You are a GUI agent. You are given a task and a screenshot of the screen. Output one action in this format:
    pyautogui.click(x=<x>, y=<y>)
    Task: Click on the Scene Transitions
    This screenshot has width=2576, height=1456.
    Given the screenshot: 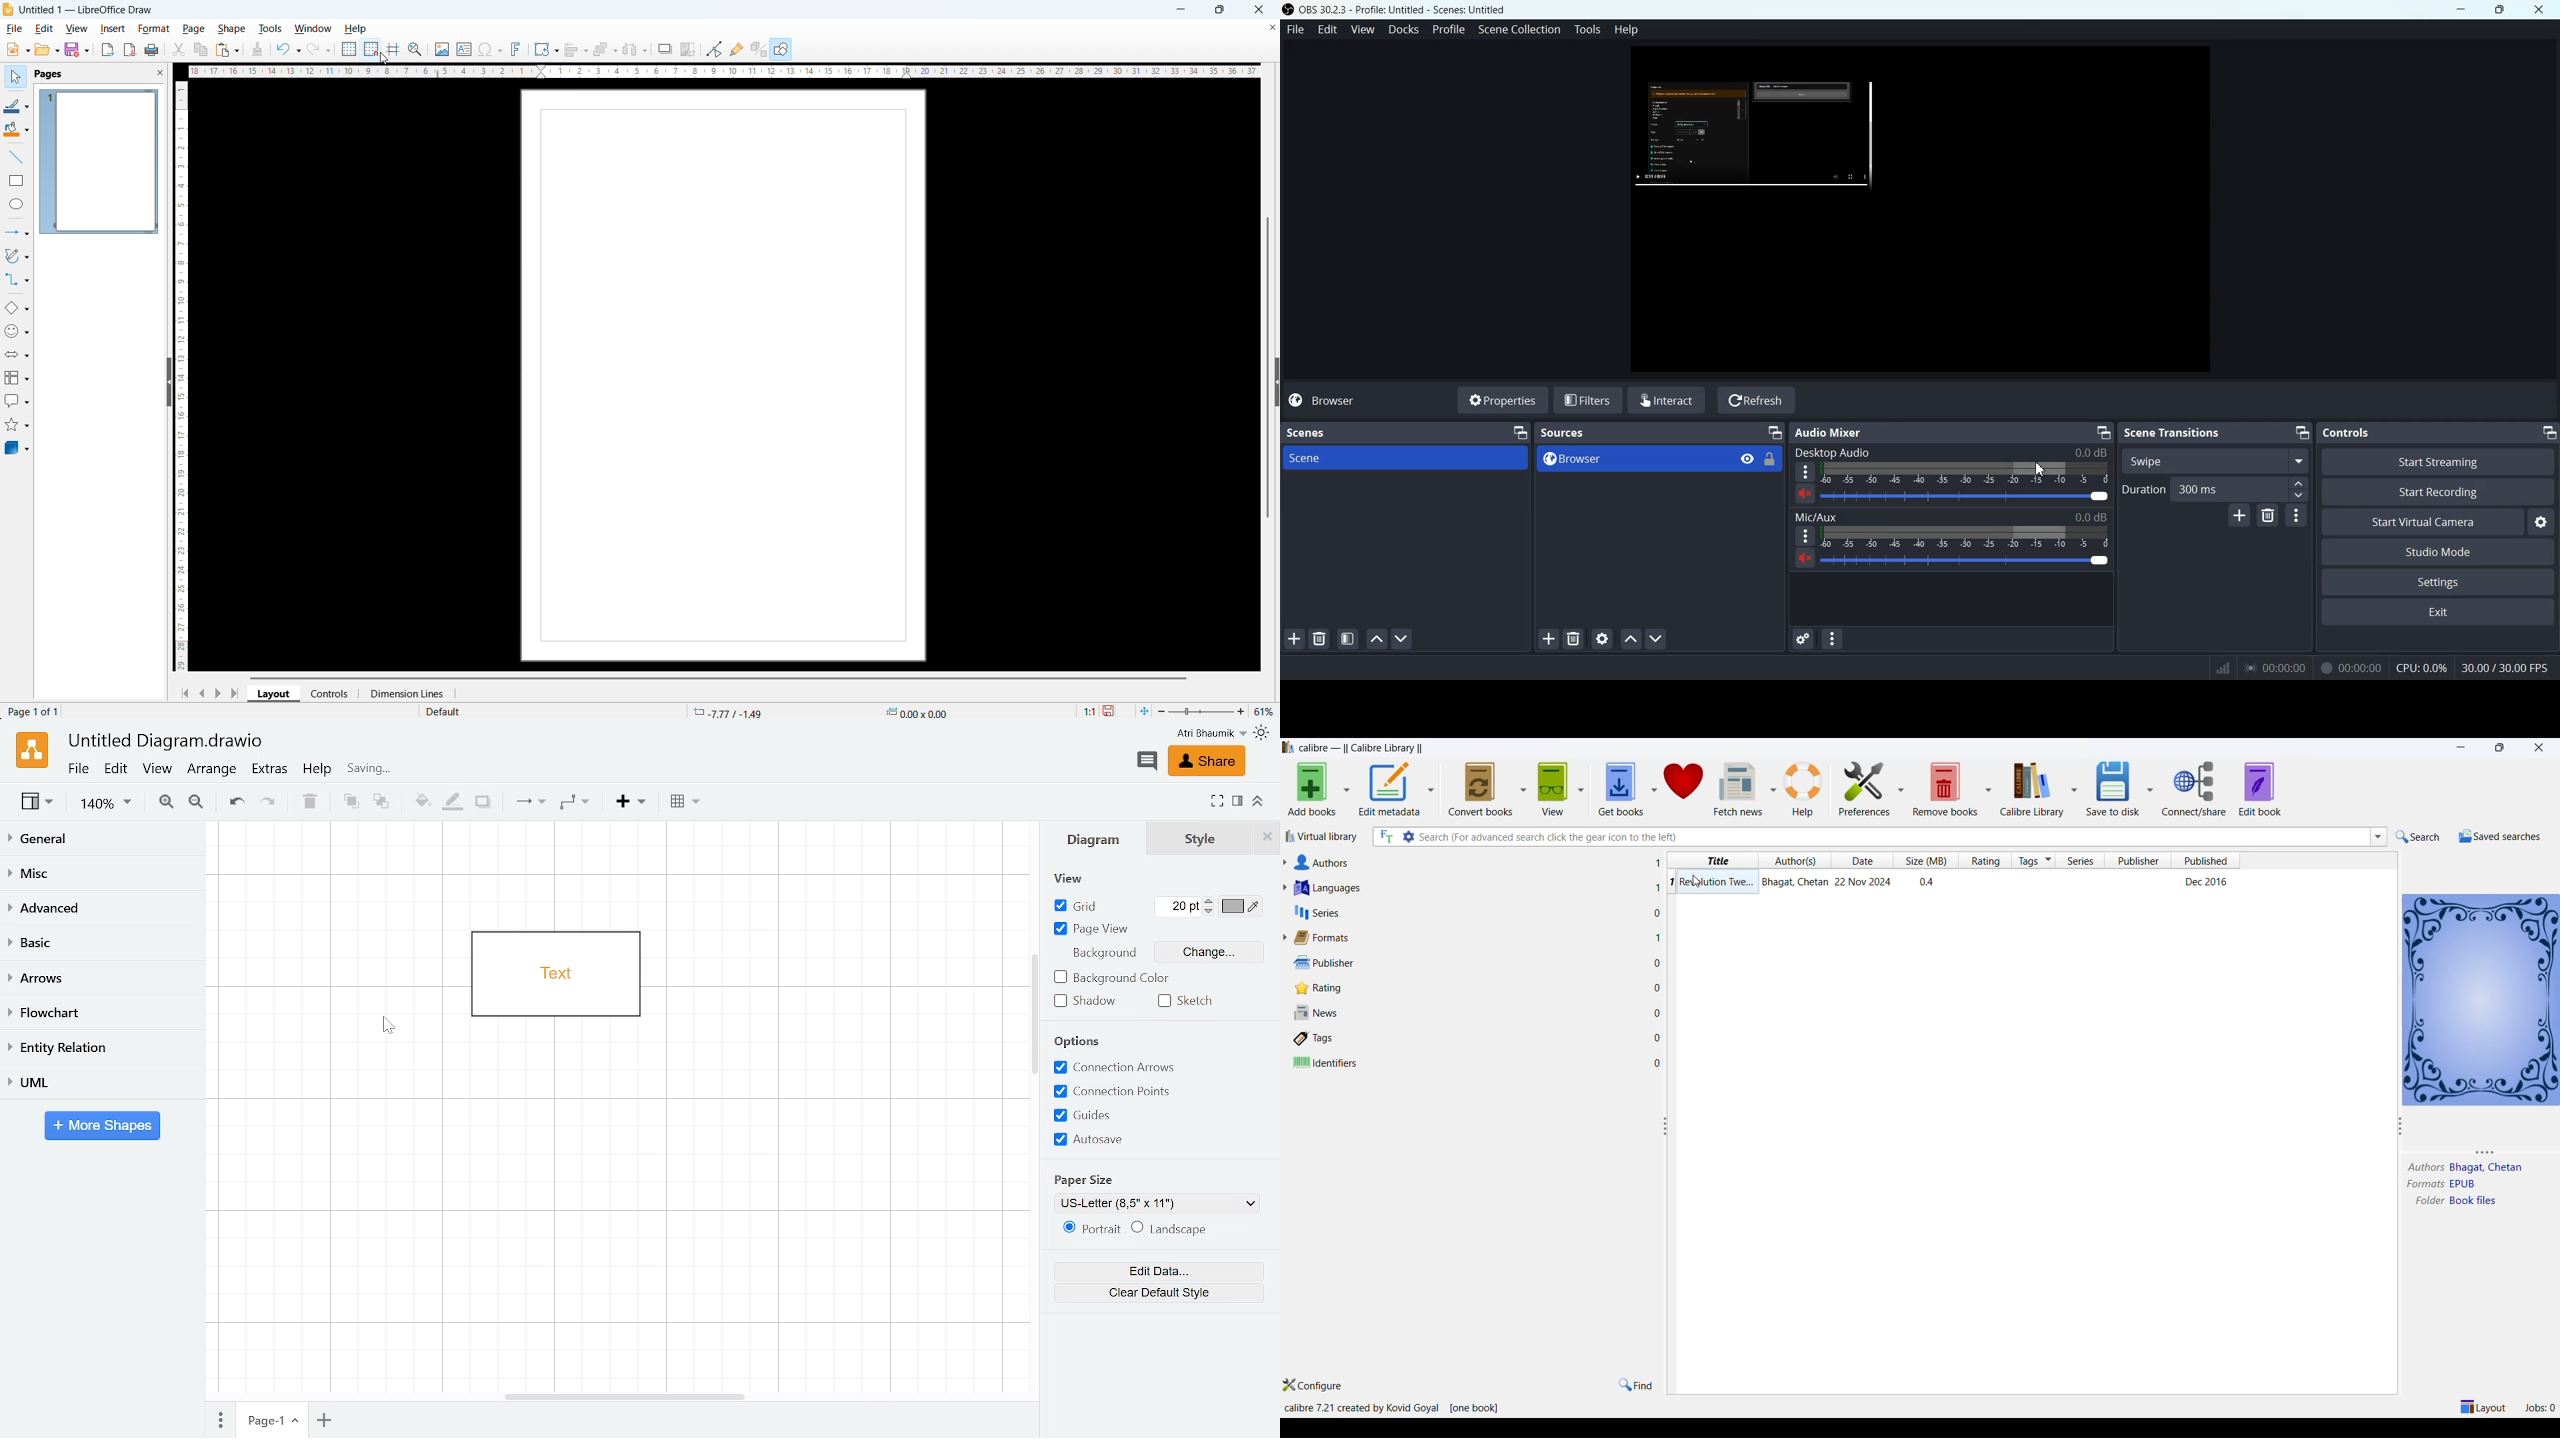 What is the action you would take?
    pyautogui.click(x=2170, y=431)
    